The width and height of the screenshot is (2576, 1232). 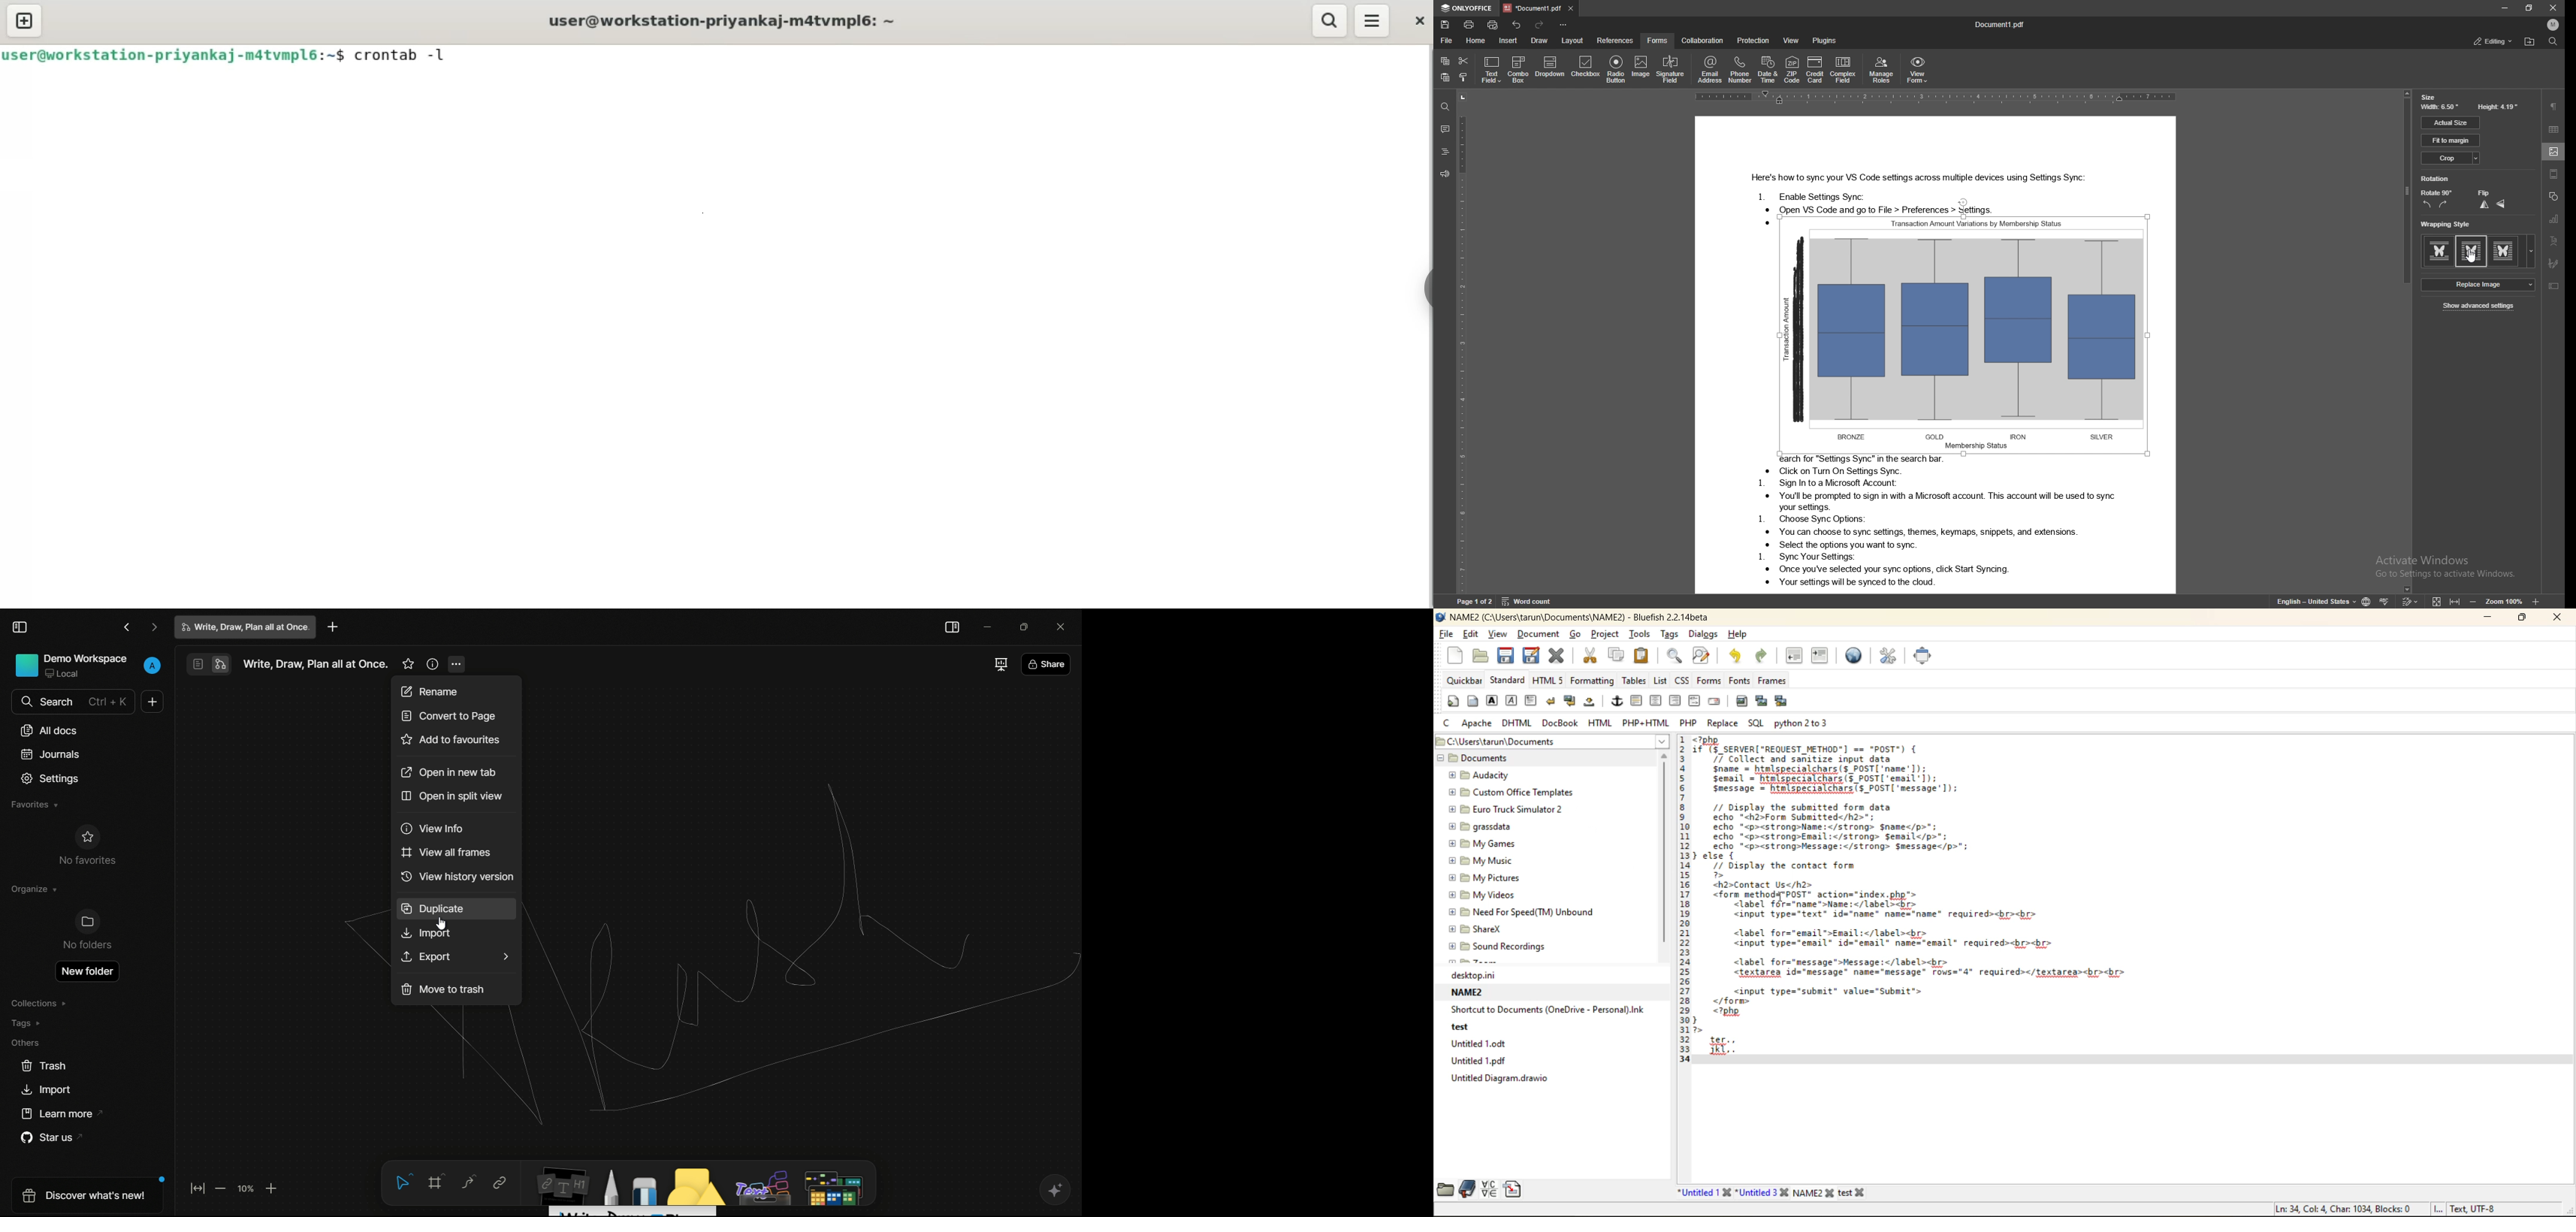 I want to click on dropdown, so click(x=1551, y=68).